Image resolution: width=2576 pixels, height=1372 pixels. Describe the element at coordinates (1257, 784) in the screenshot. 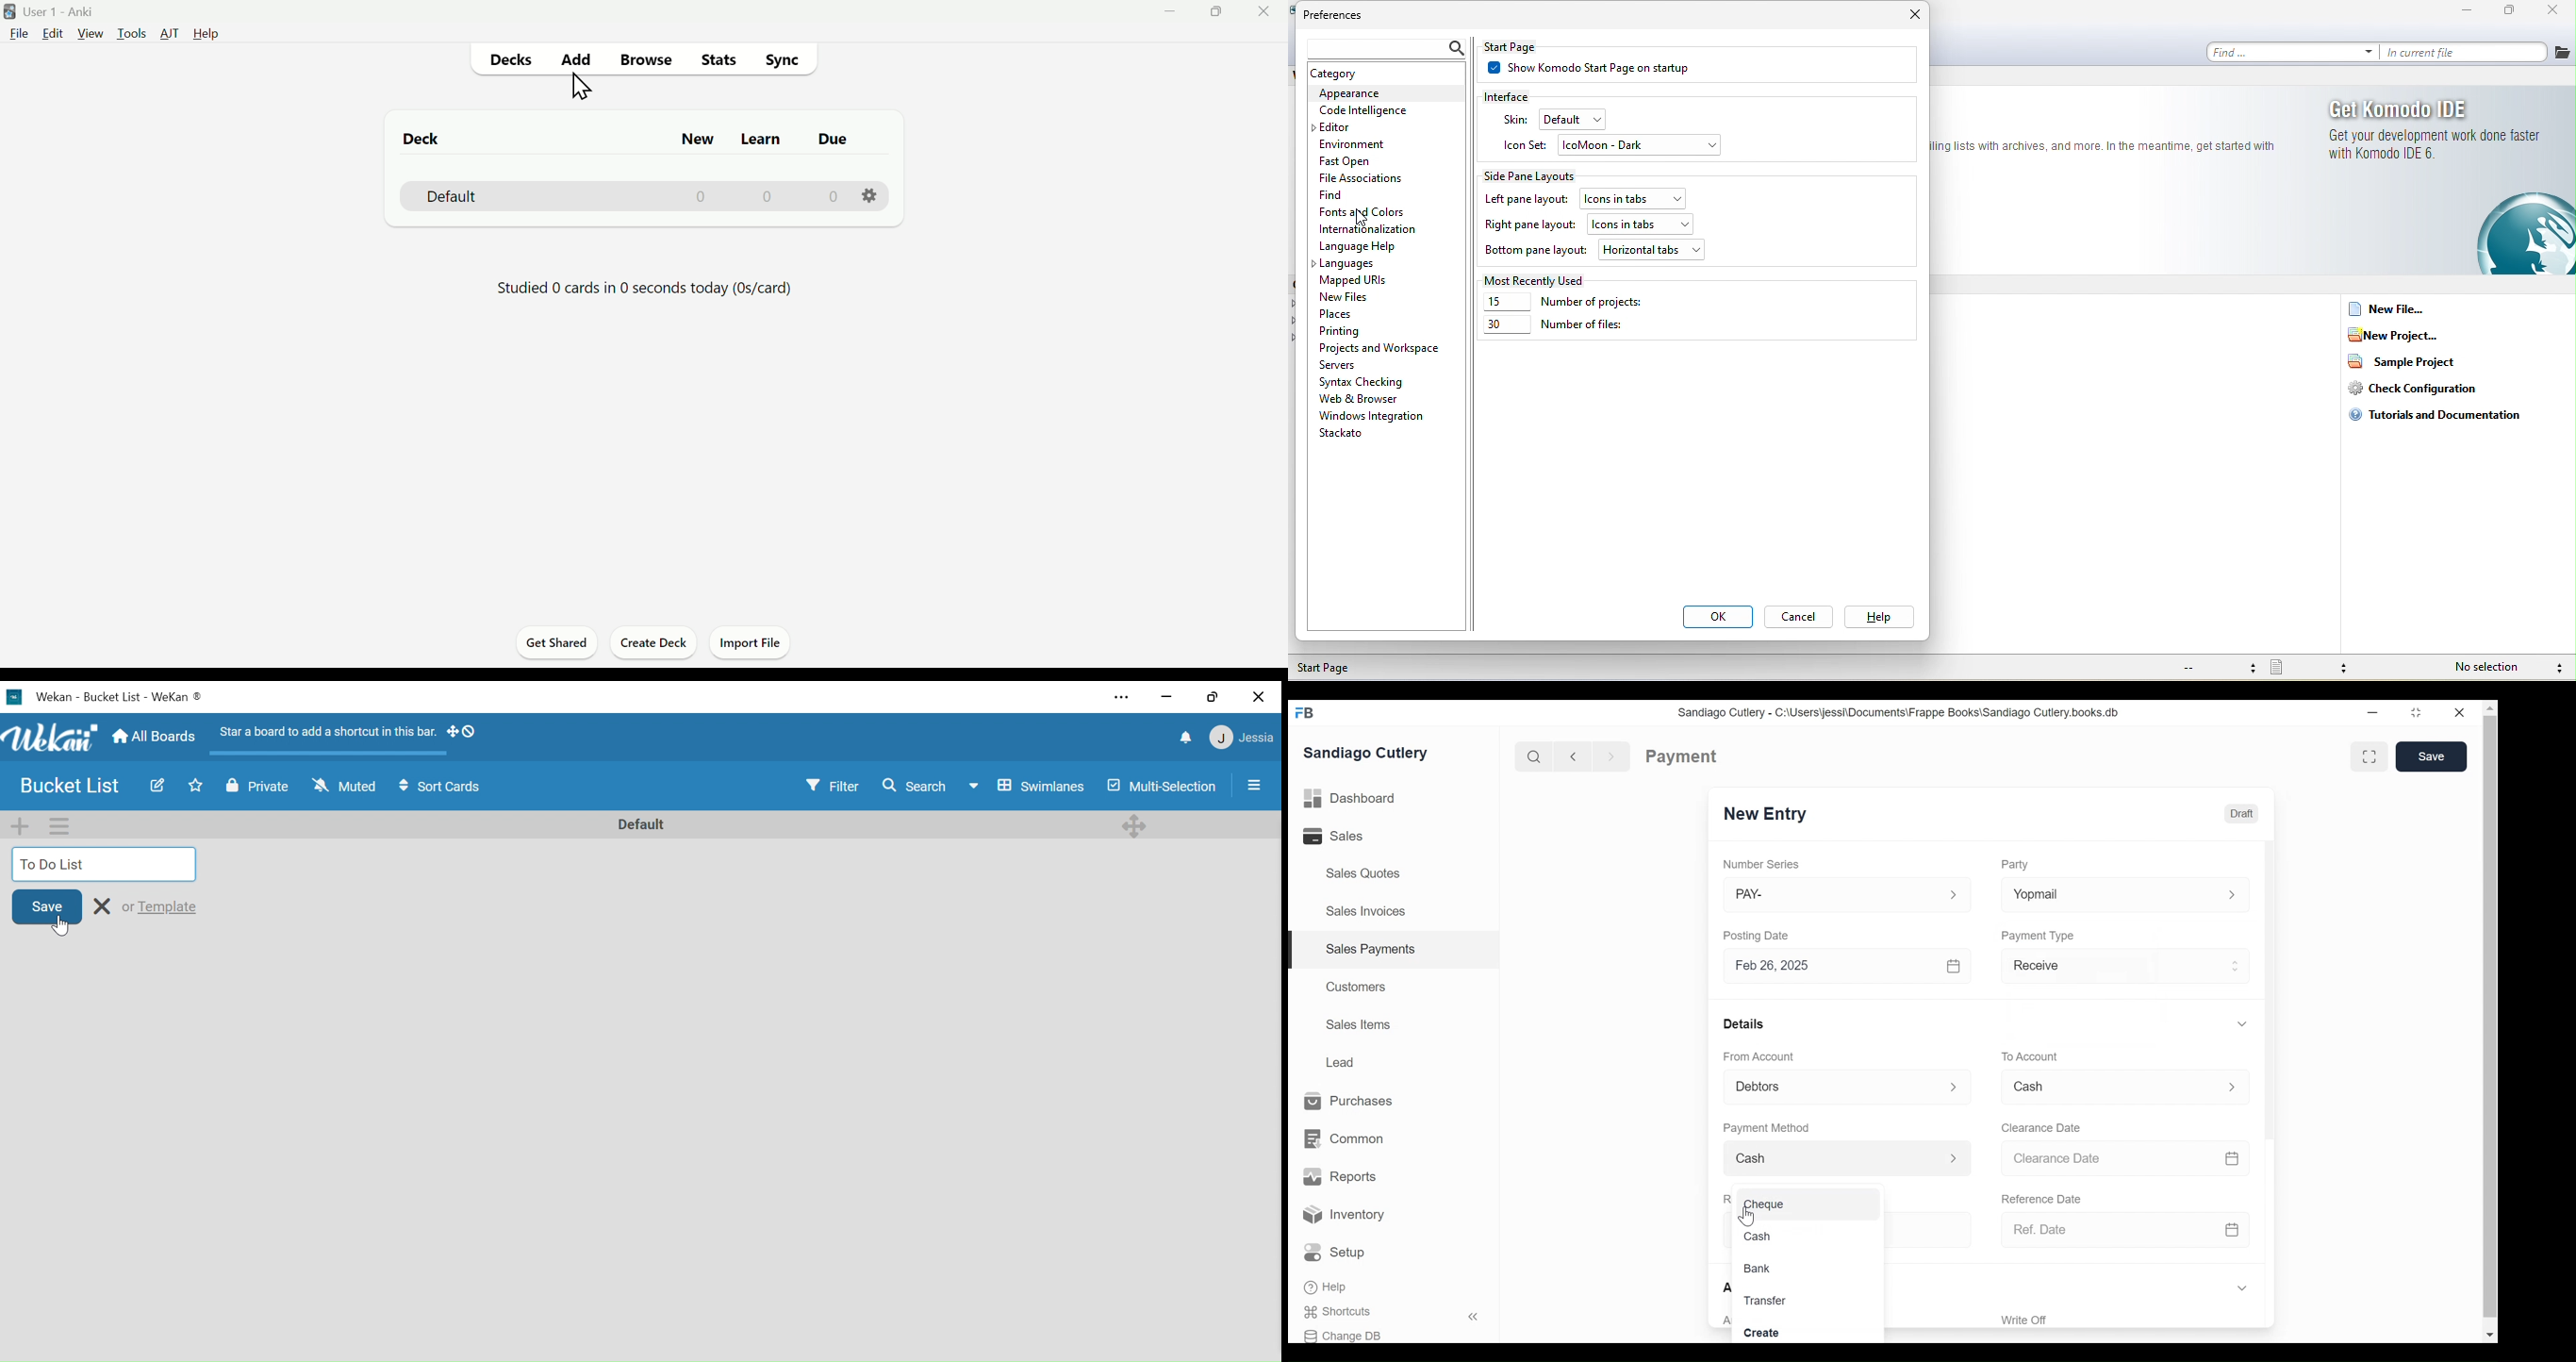

I see `Open/Close Sidebar` at that location.